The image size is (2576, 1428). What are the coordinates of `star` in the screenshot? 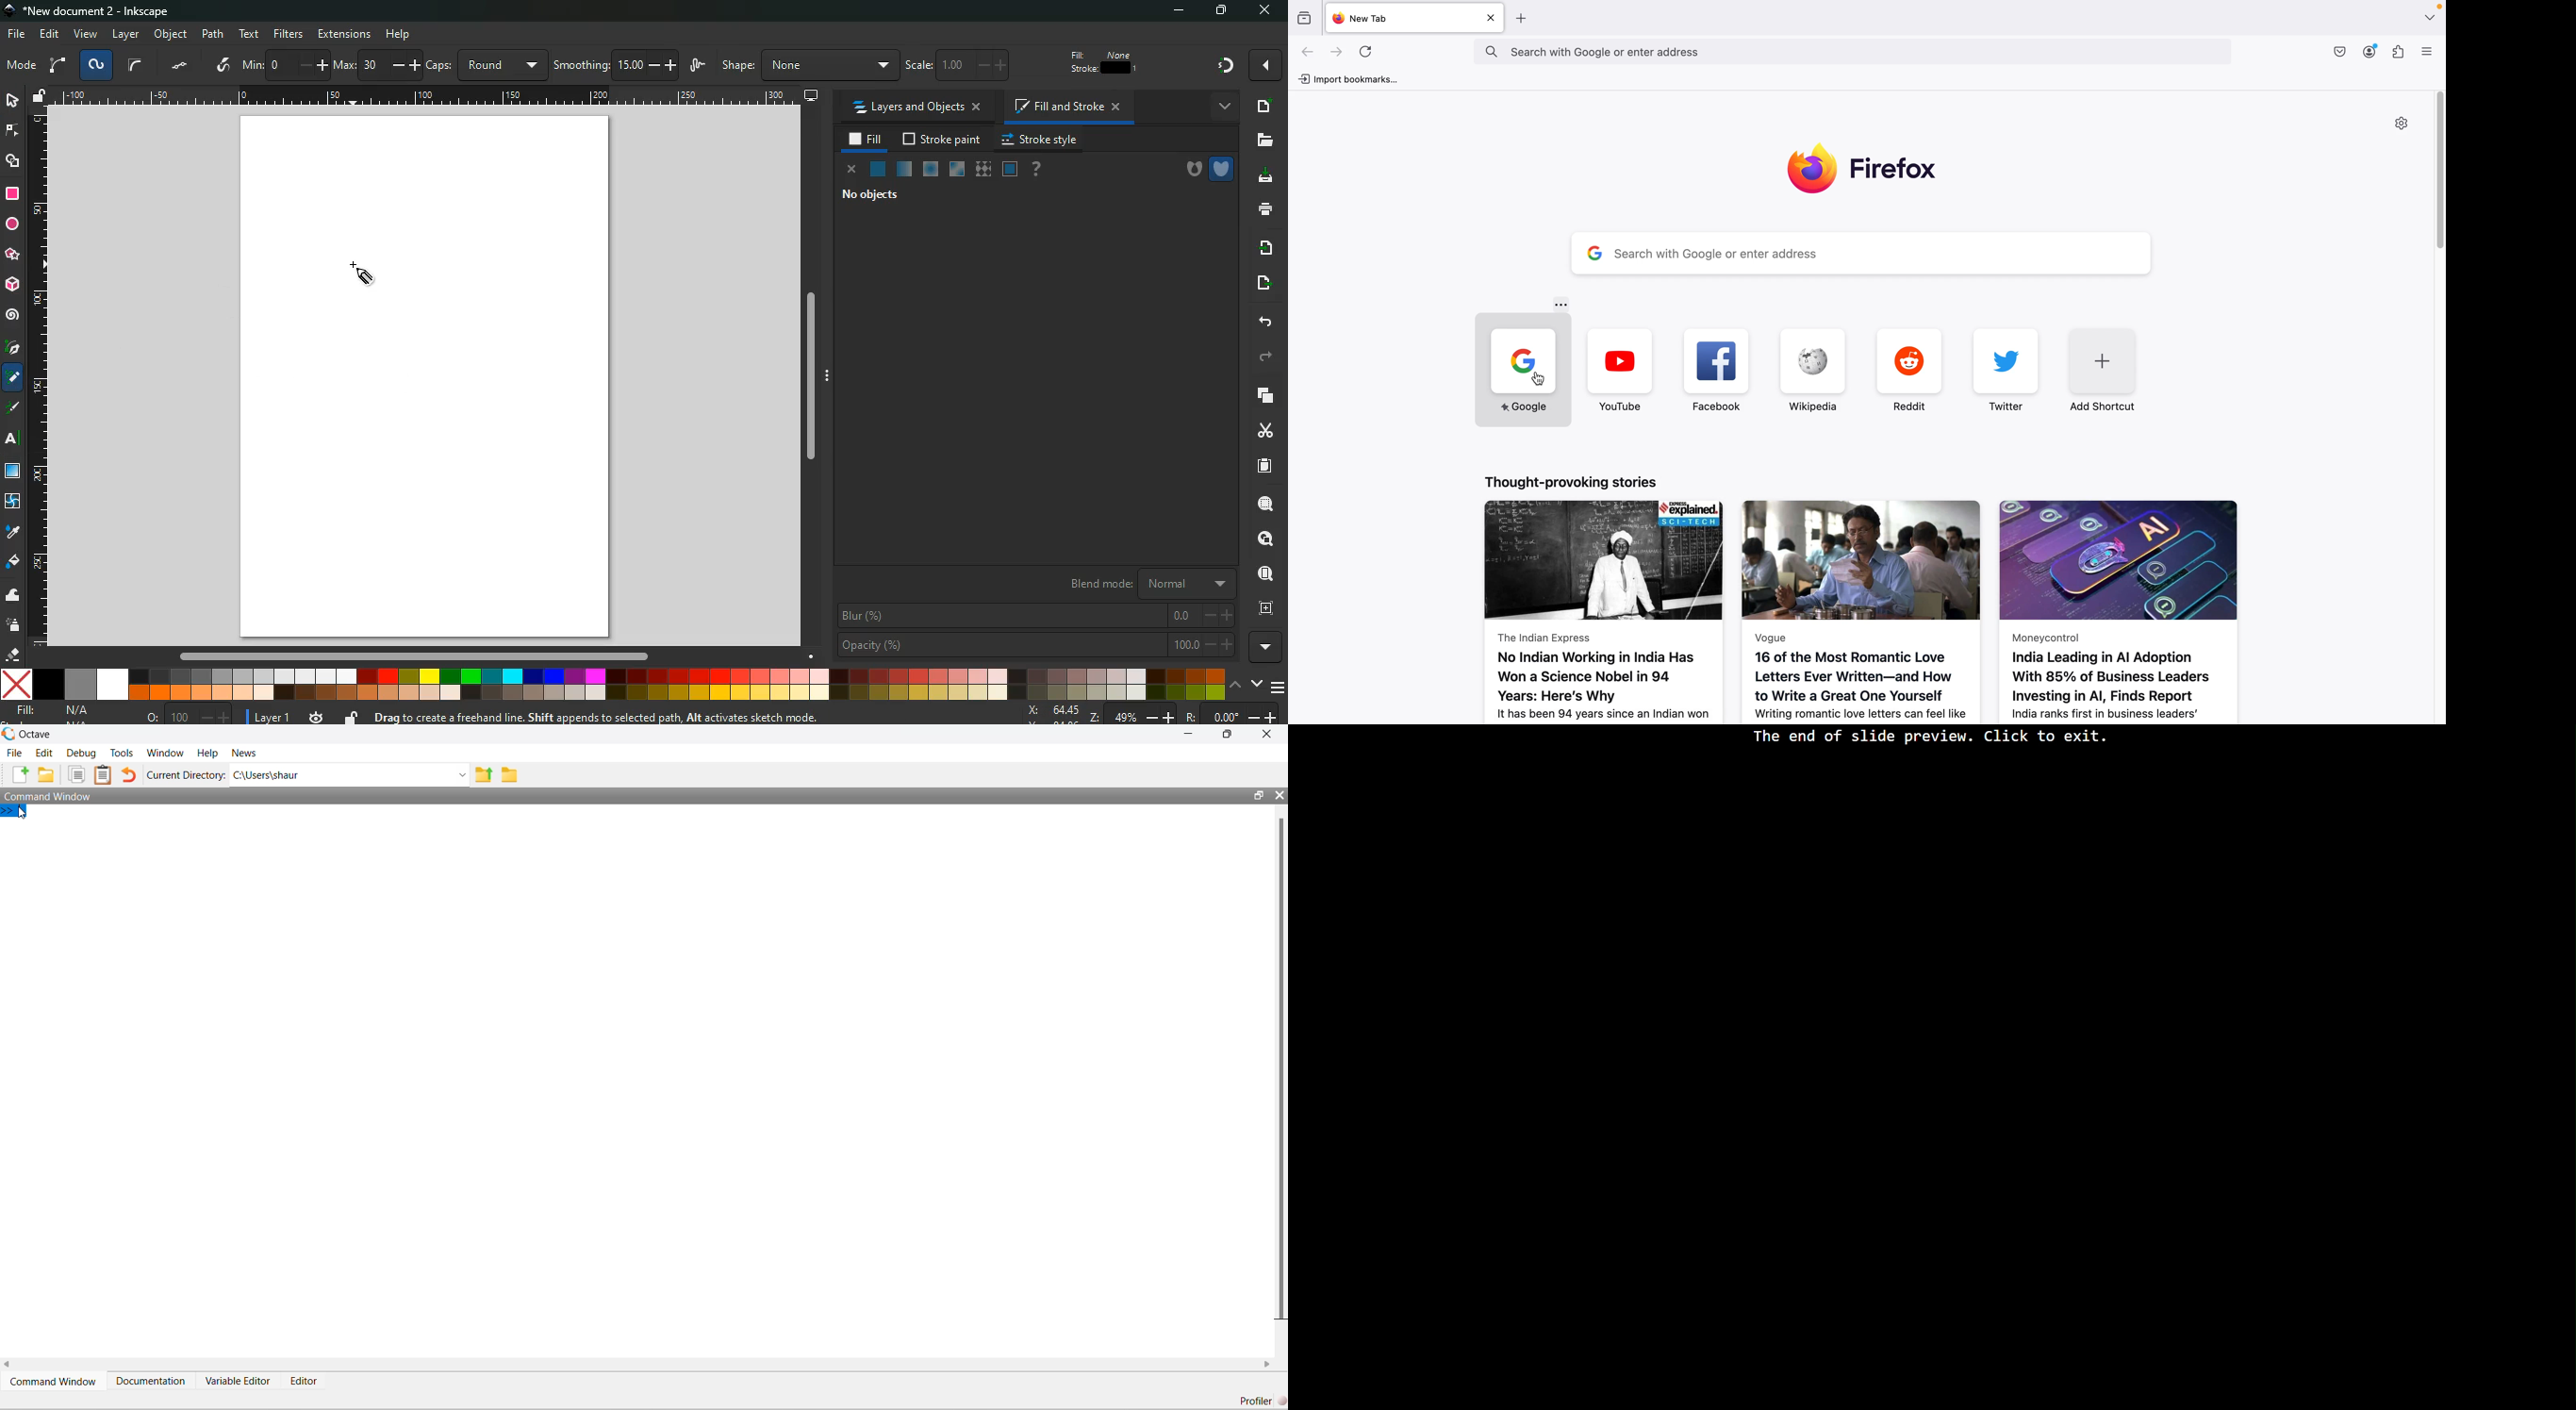 It's located at (12, 255).